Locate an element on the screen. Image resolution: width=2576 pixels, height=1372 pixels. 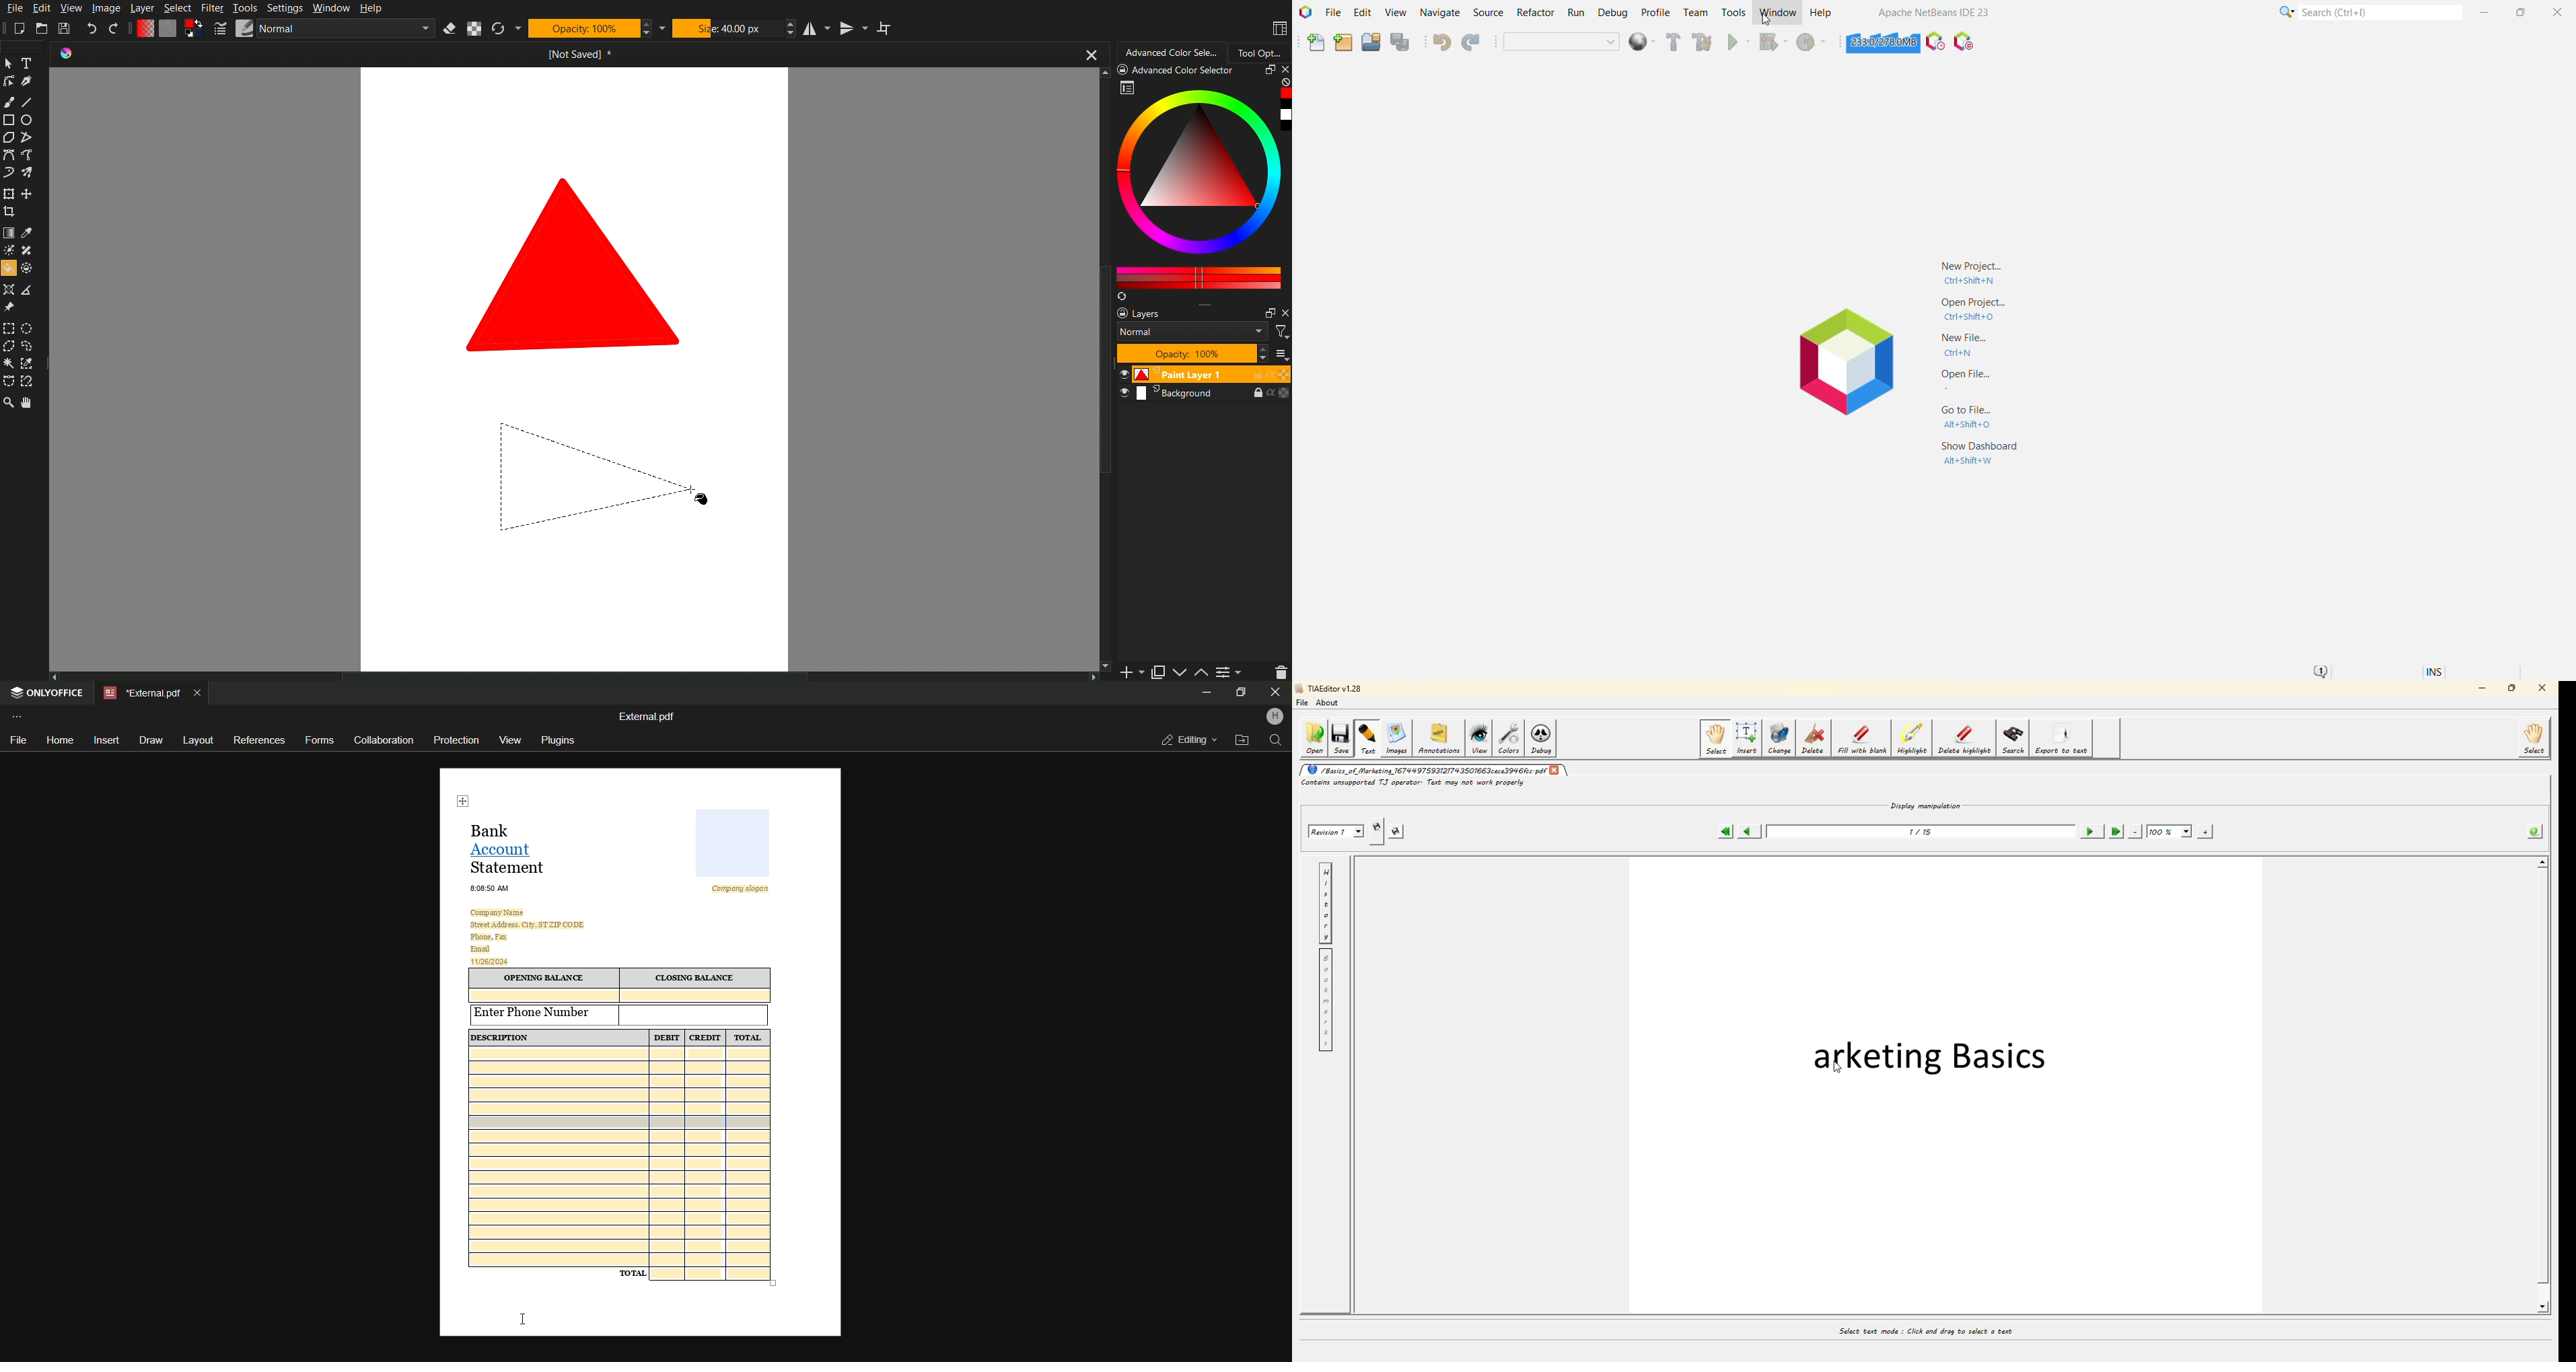
selection free shape is located at coordinates (8, 380).